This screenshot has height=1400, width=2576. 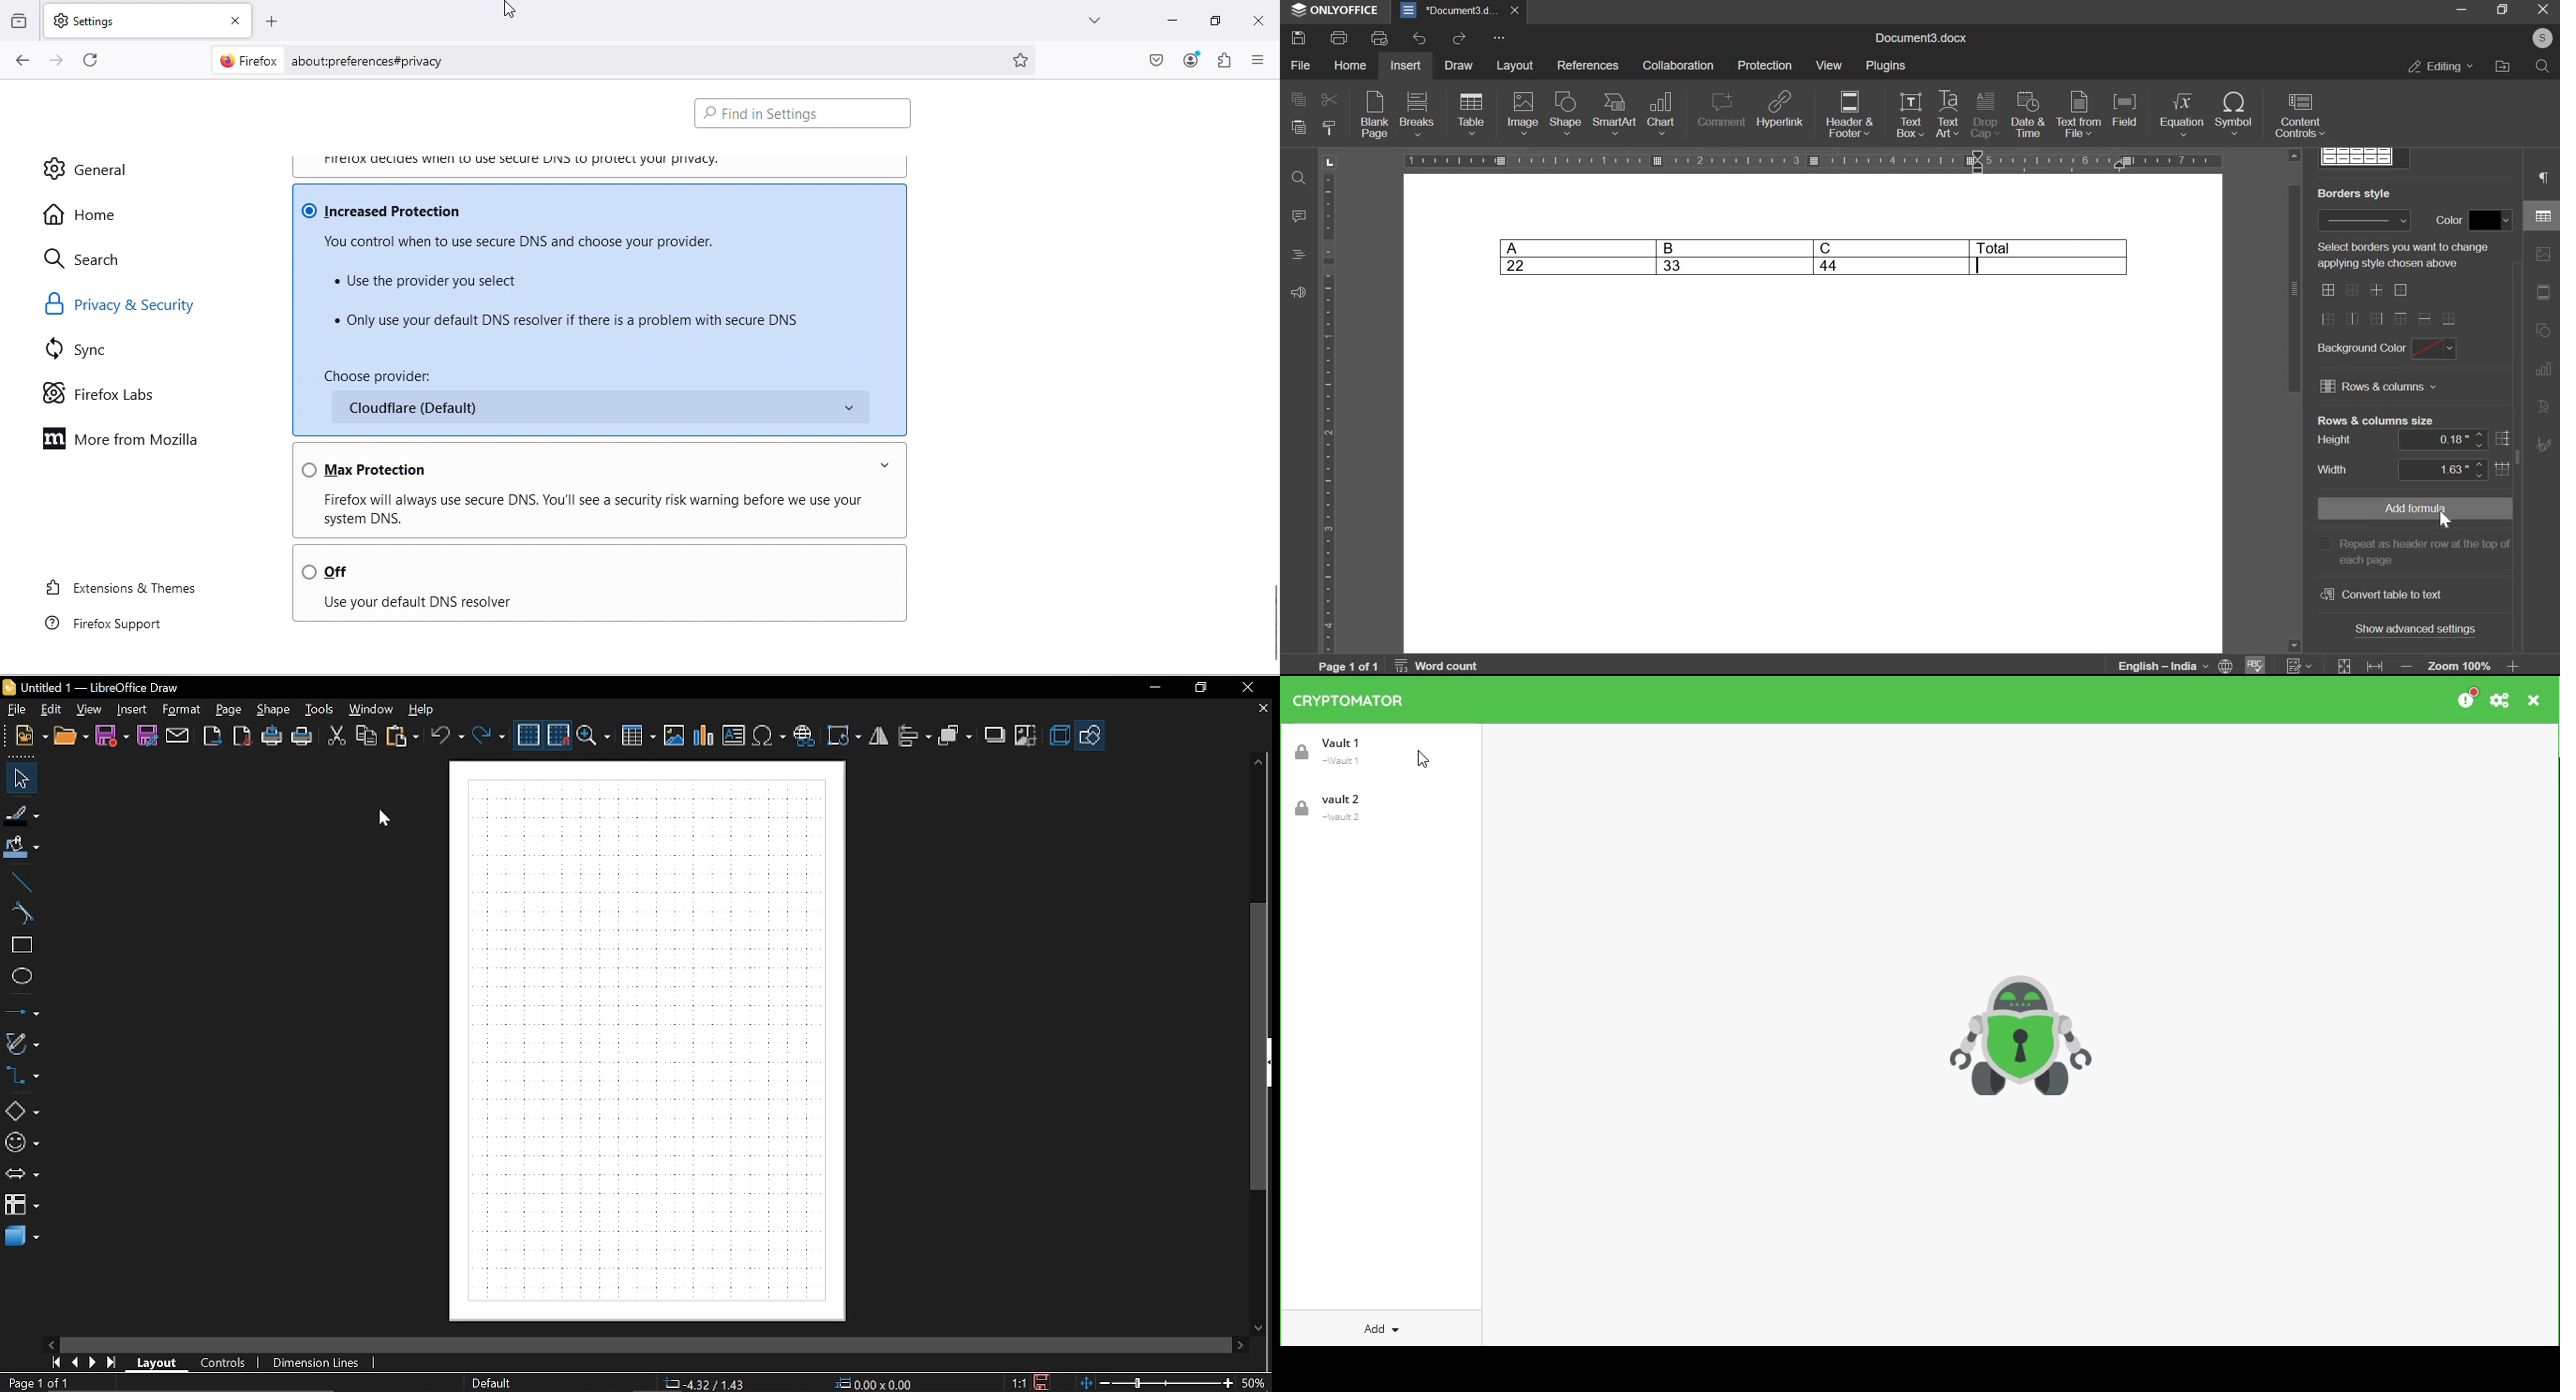 I want to click on Close tab, so click(x=1262, y=712).